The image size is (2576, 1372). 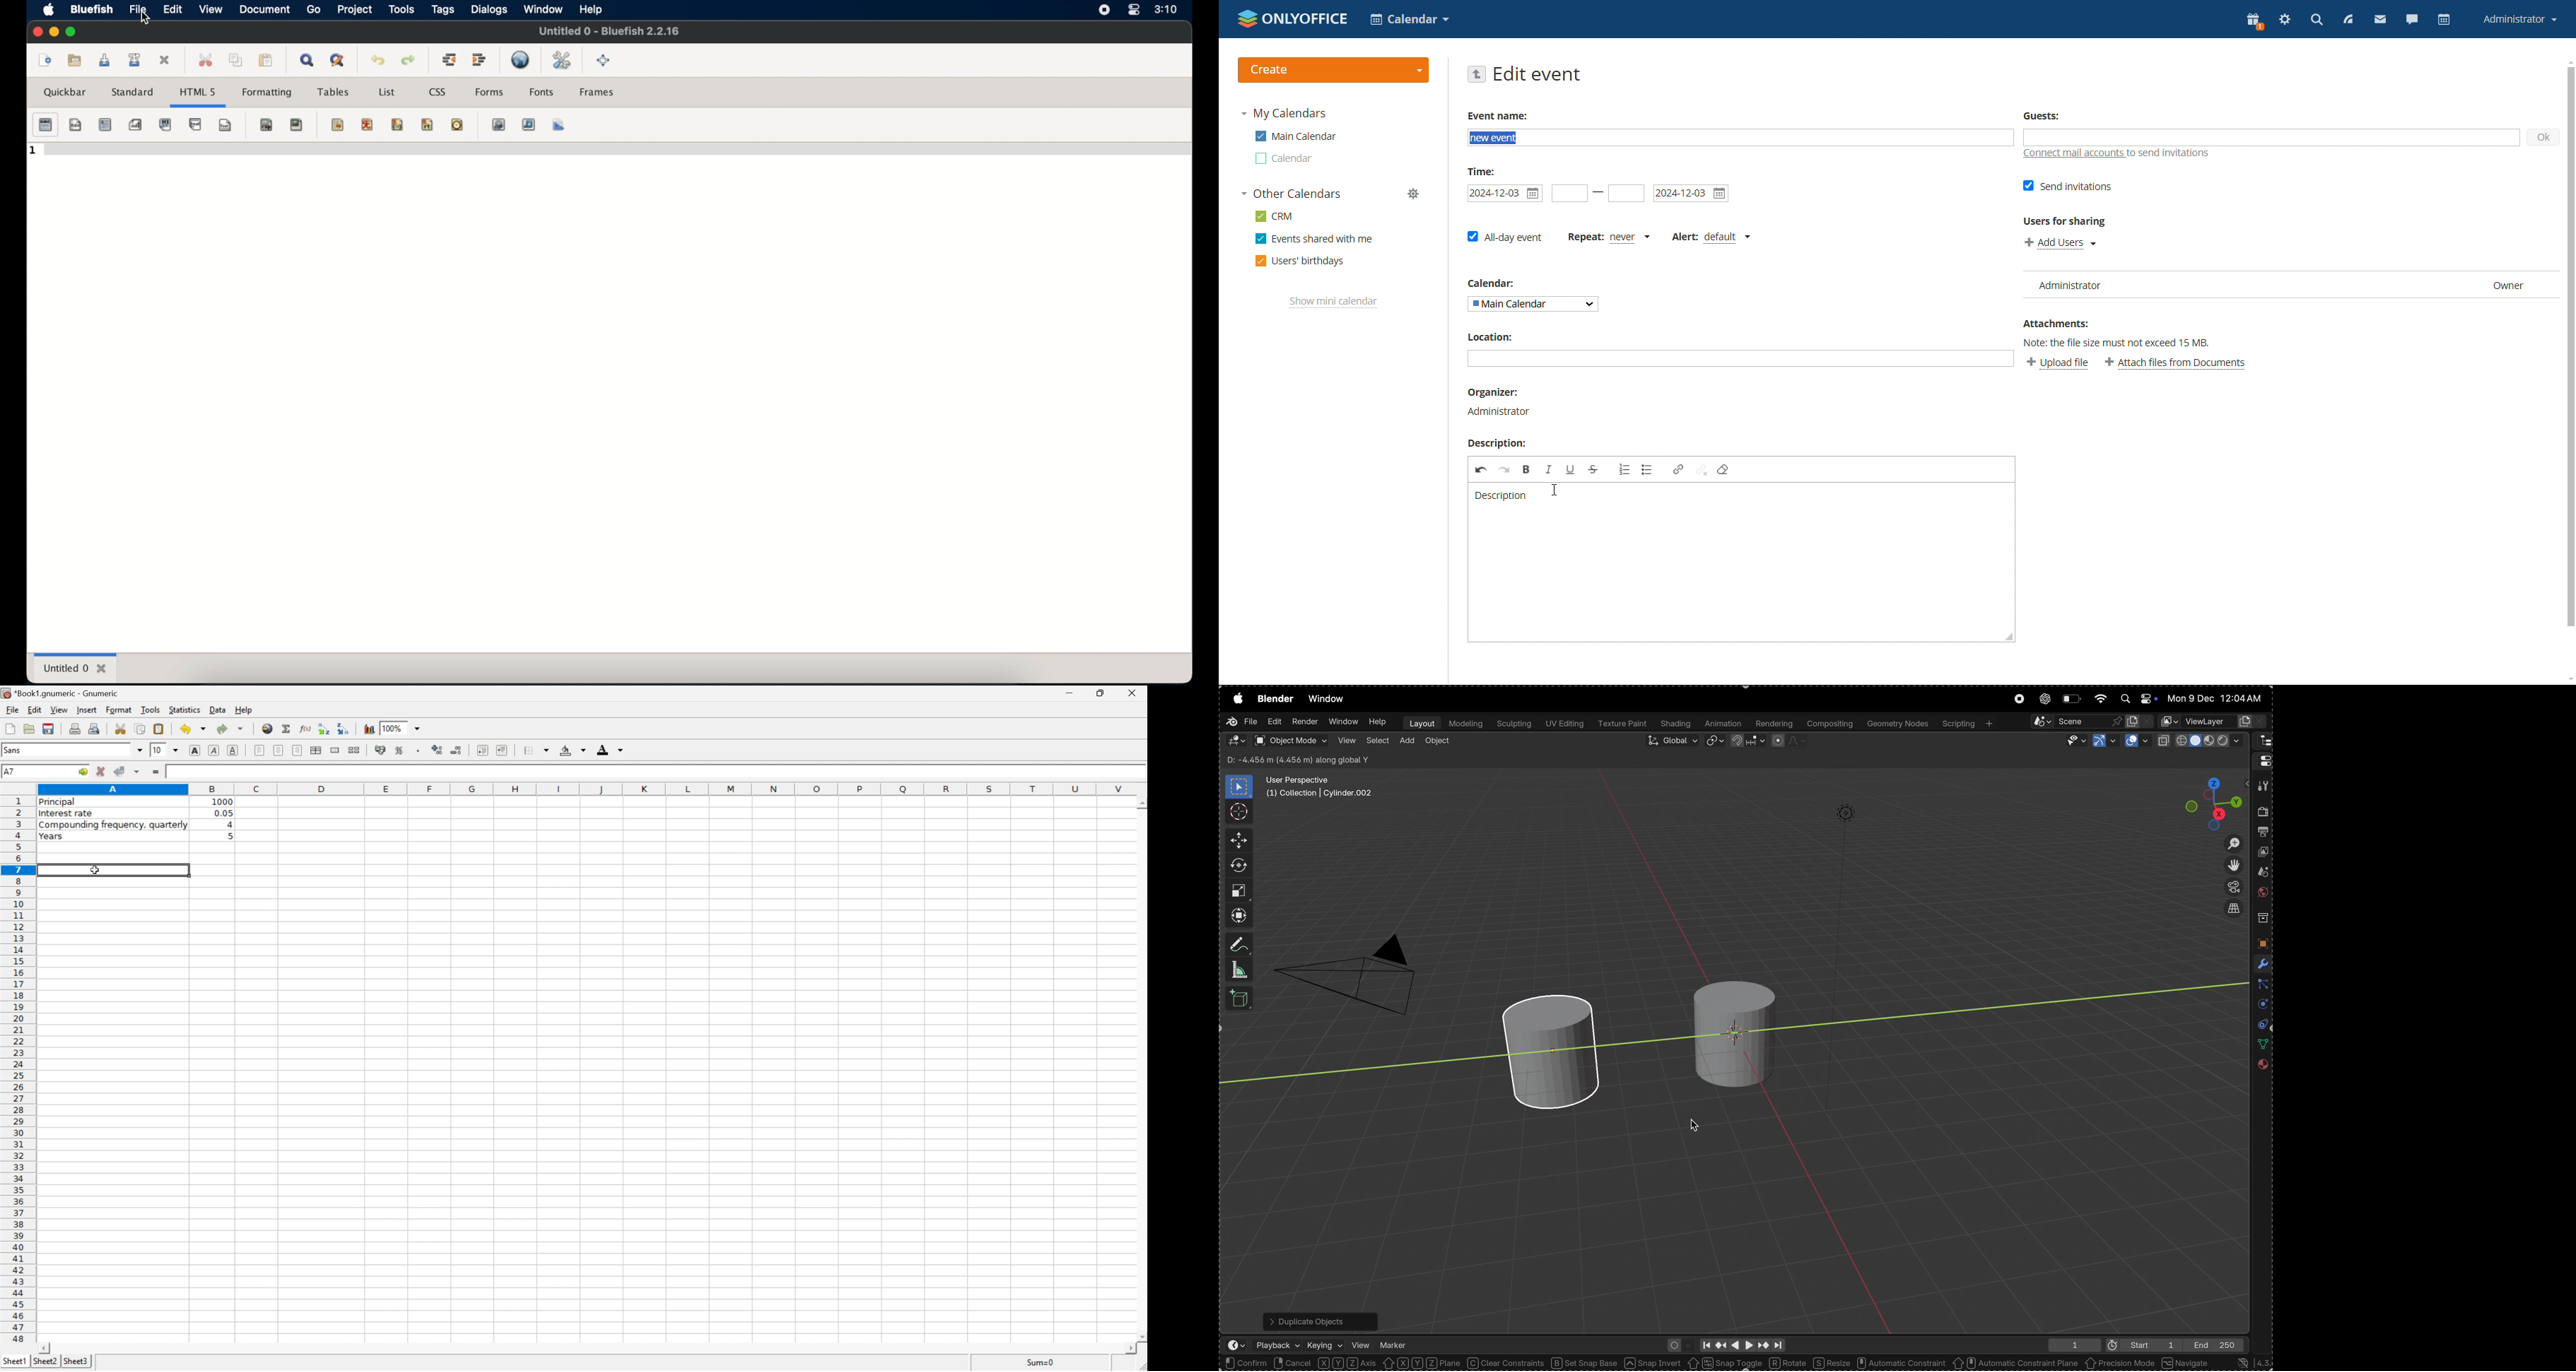 I want to click on column number, so click(x=590, y=789).